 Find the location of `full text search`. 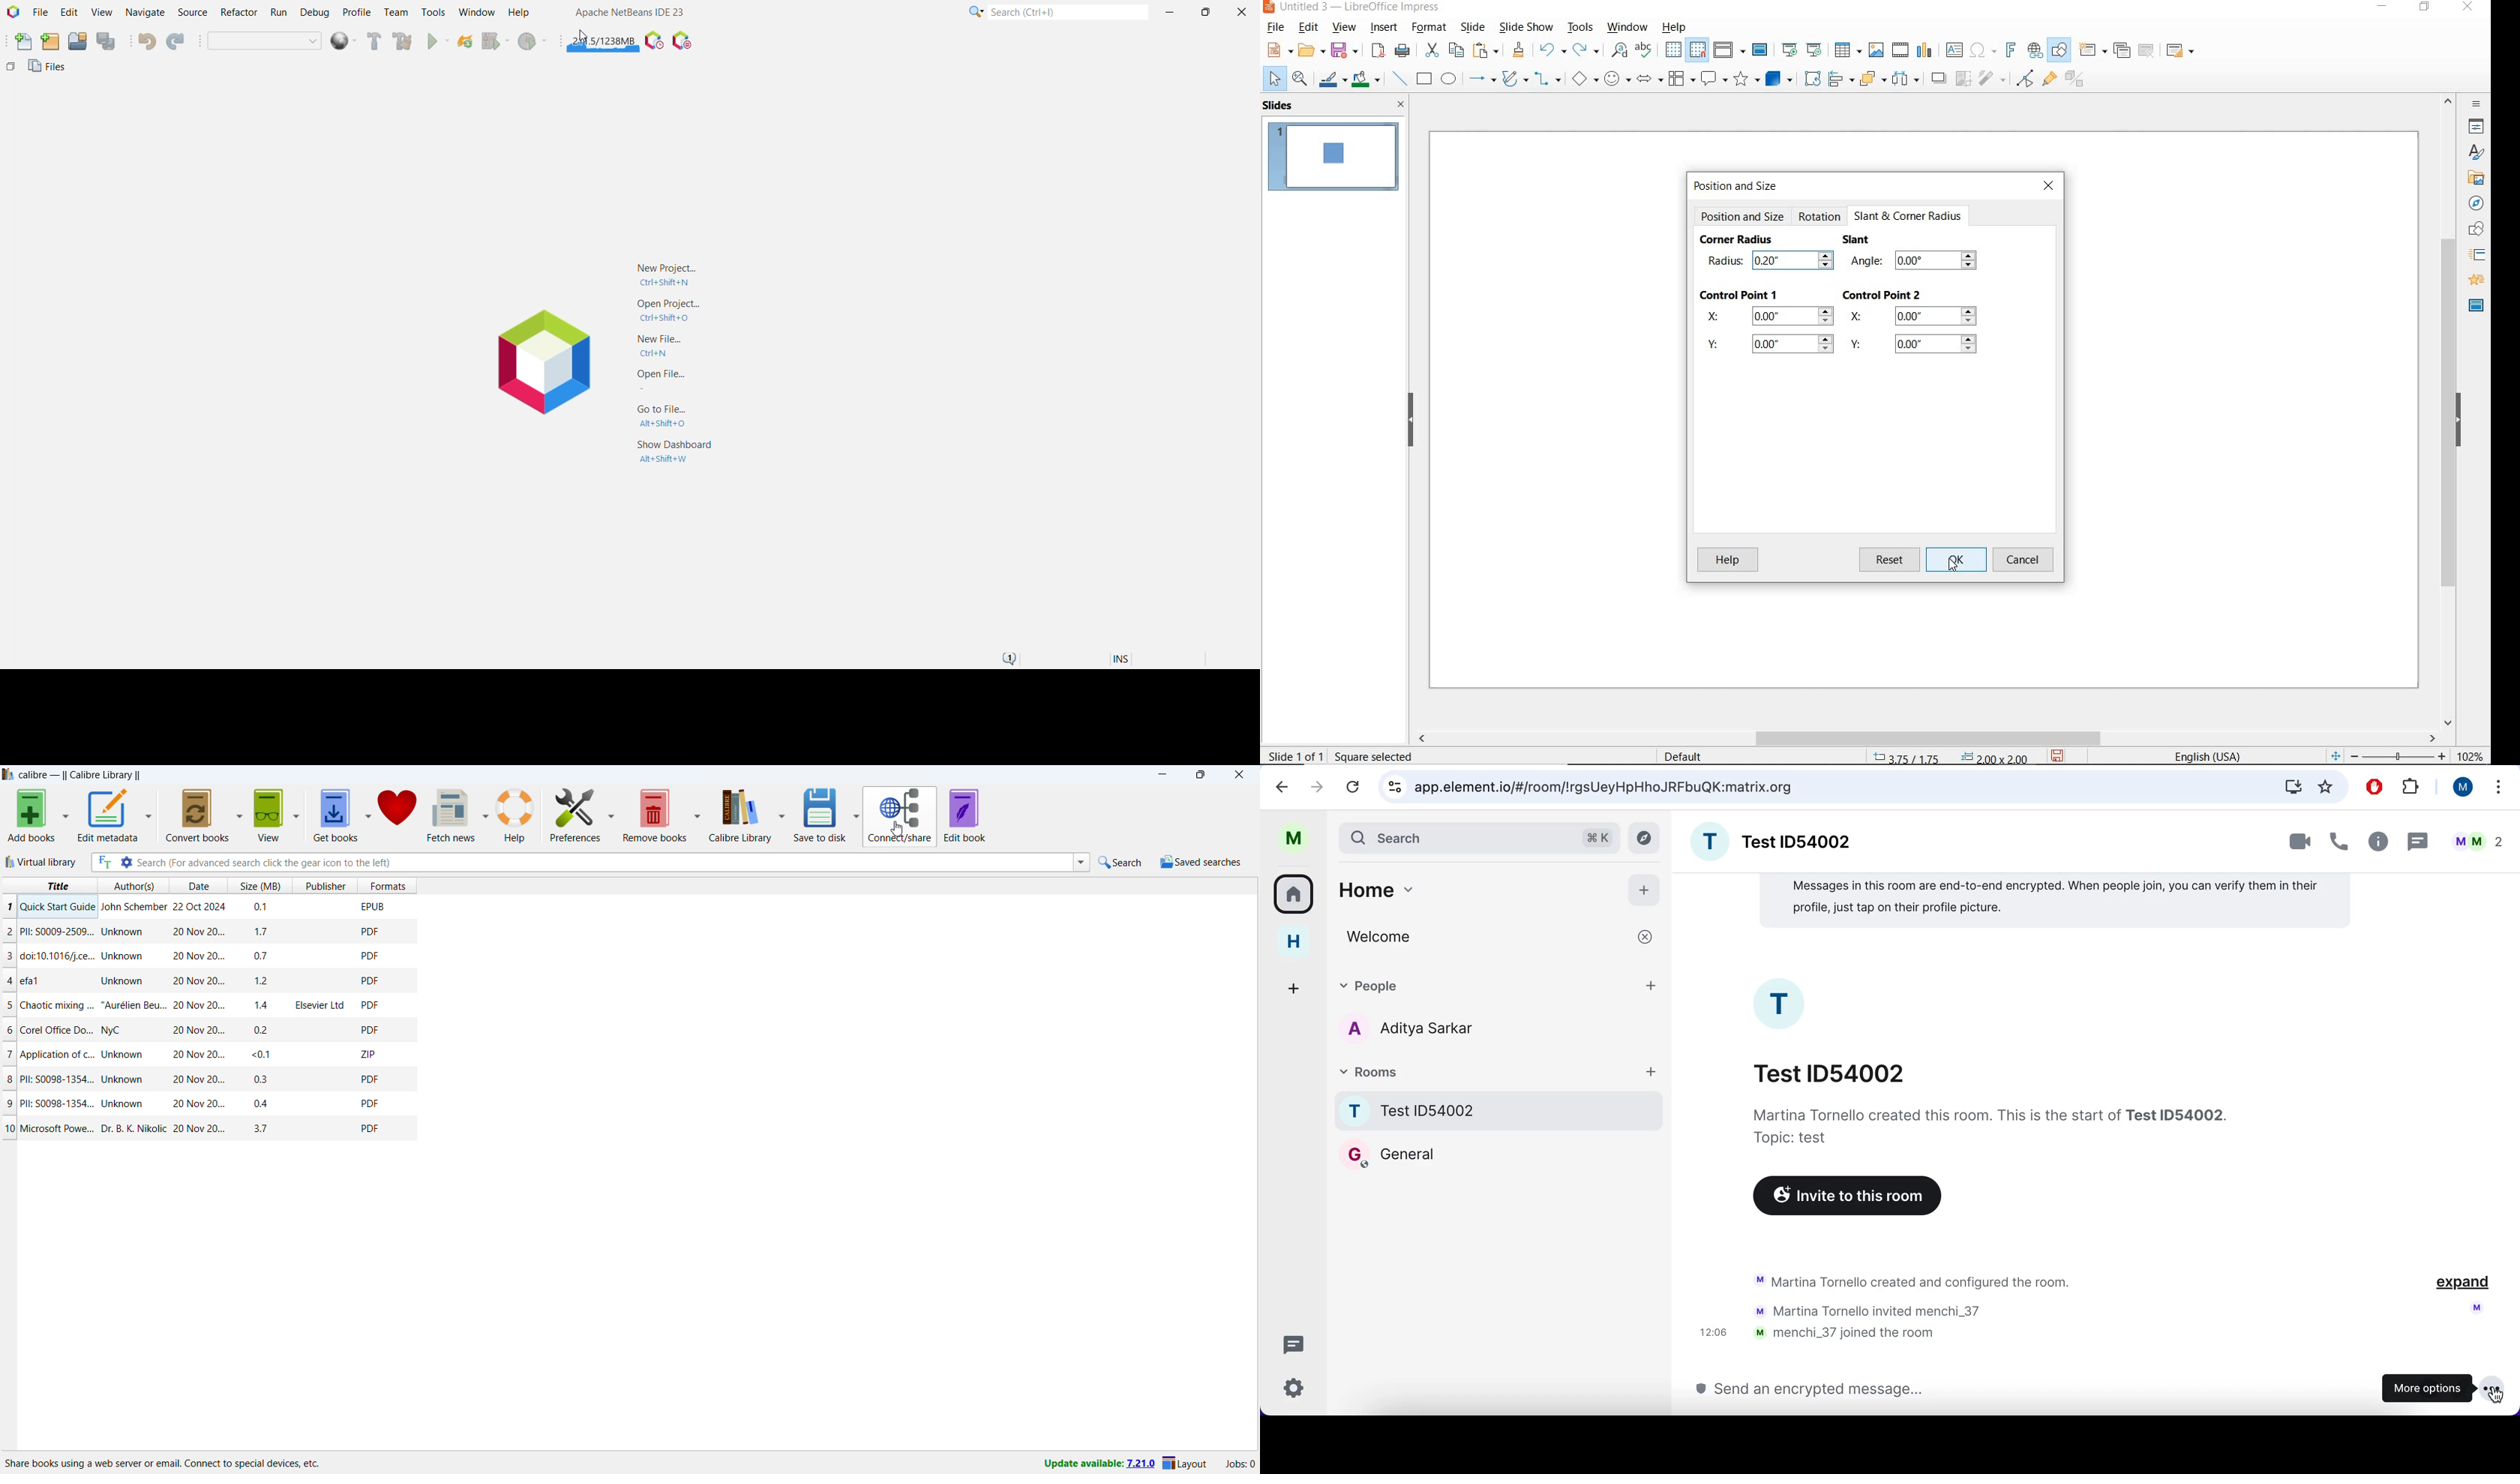

full text search is located at coordinates (103, 862).